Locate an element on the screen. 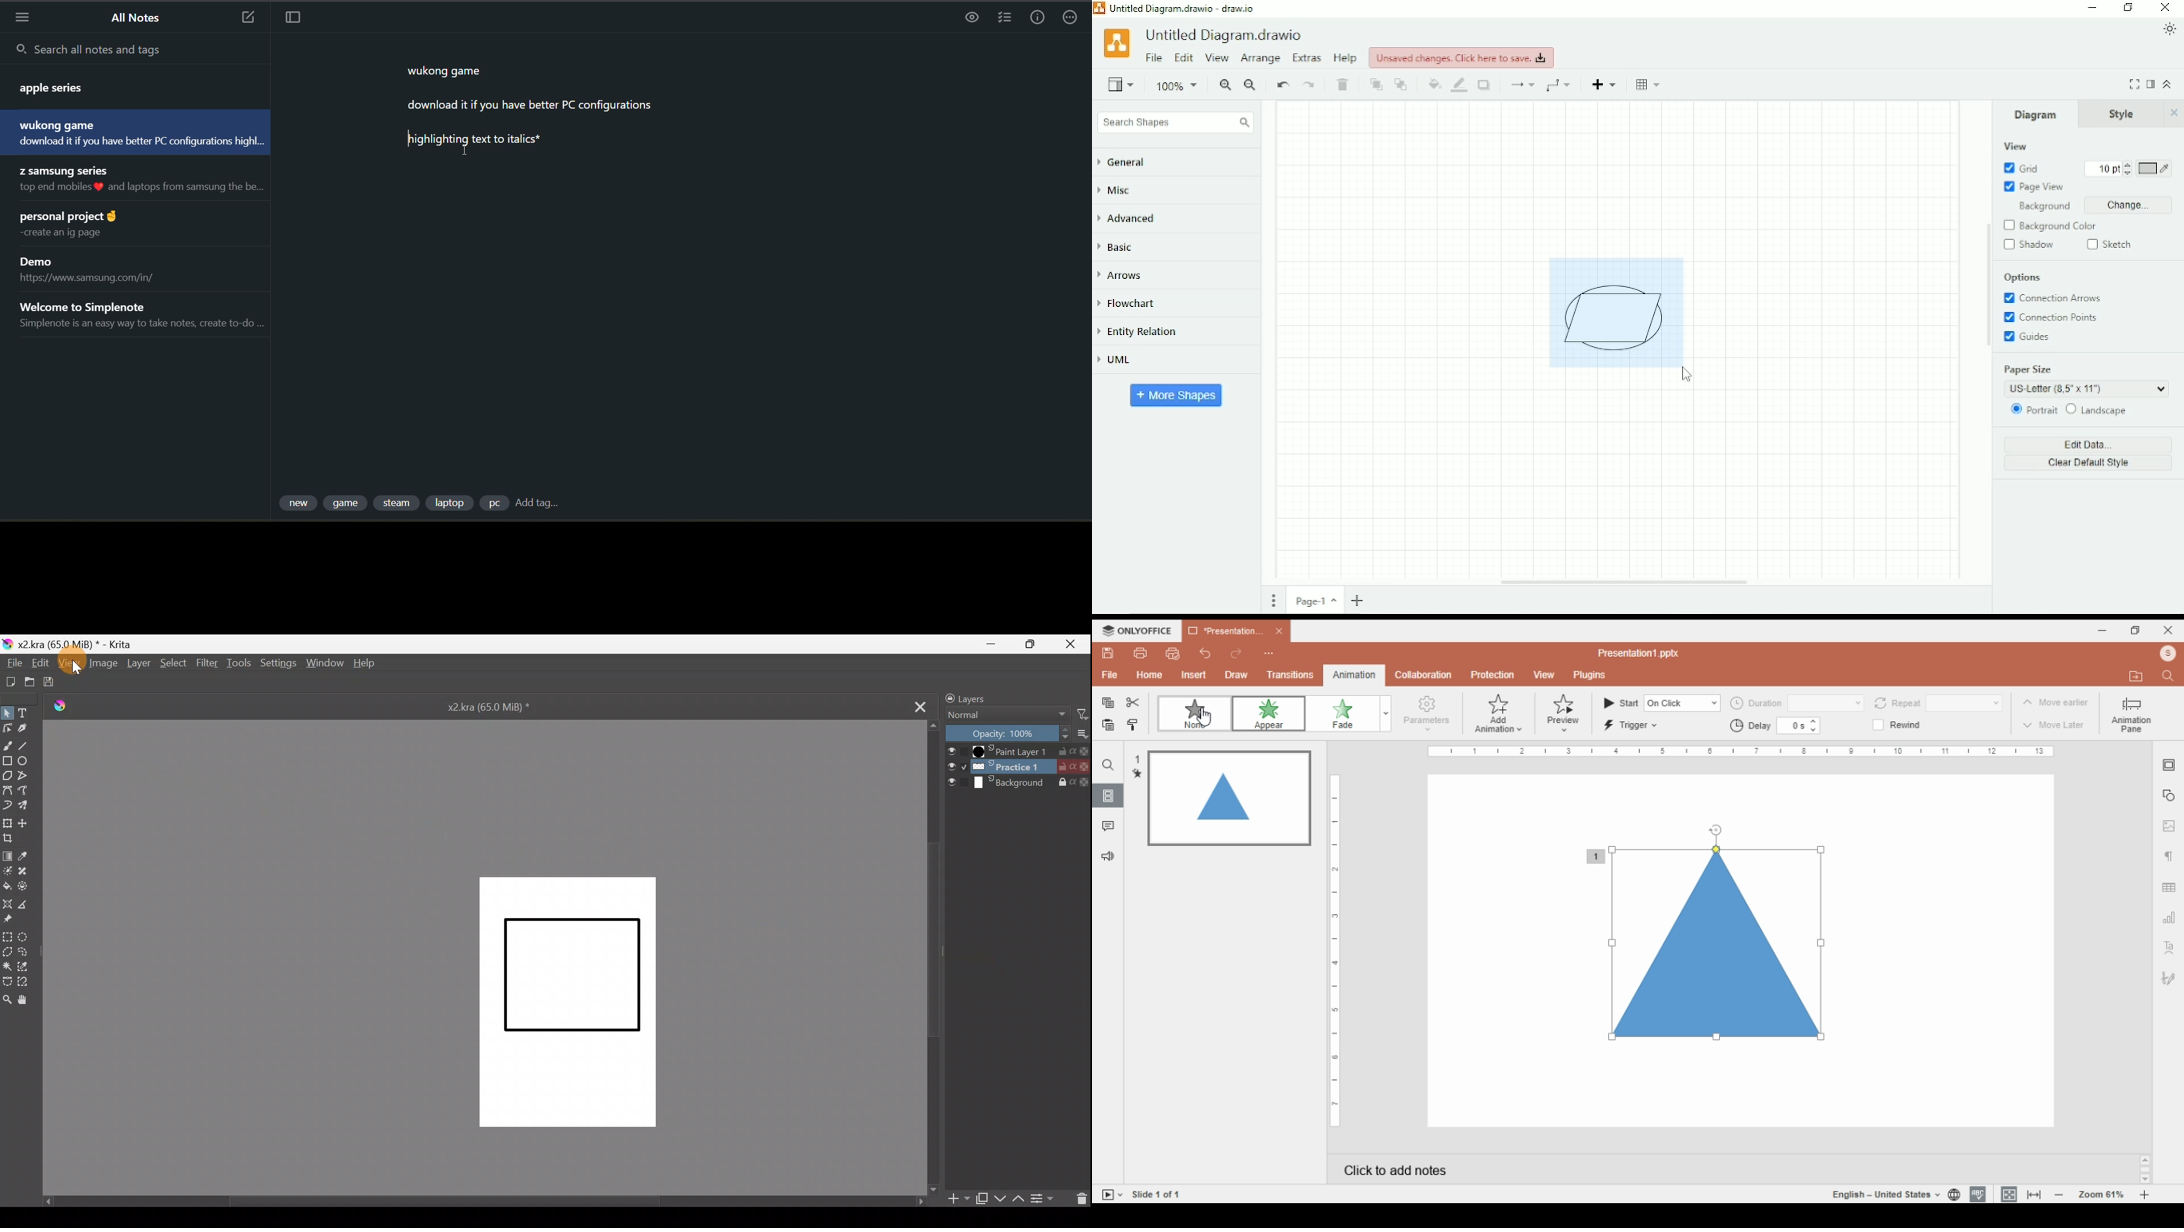  Sketch is located at coordinates (2112, 244).